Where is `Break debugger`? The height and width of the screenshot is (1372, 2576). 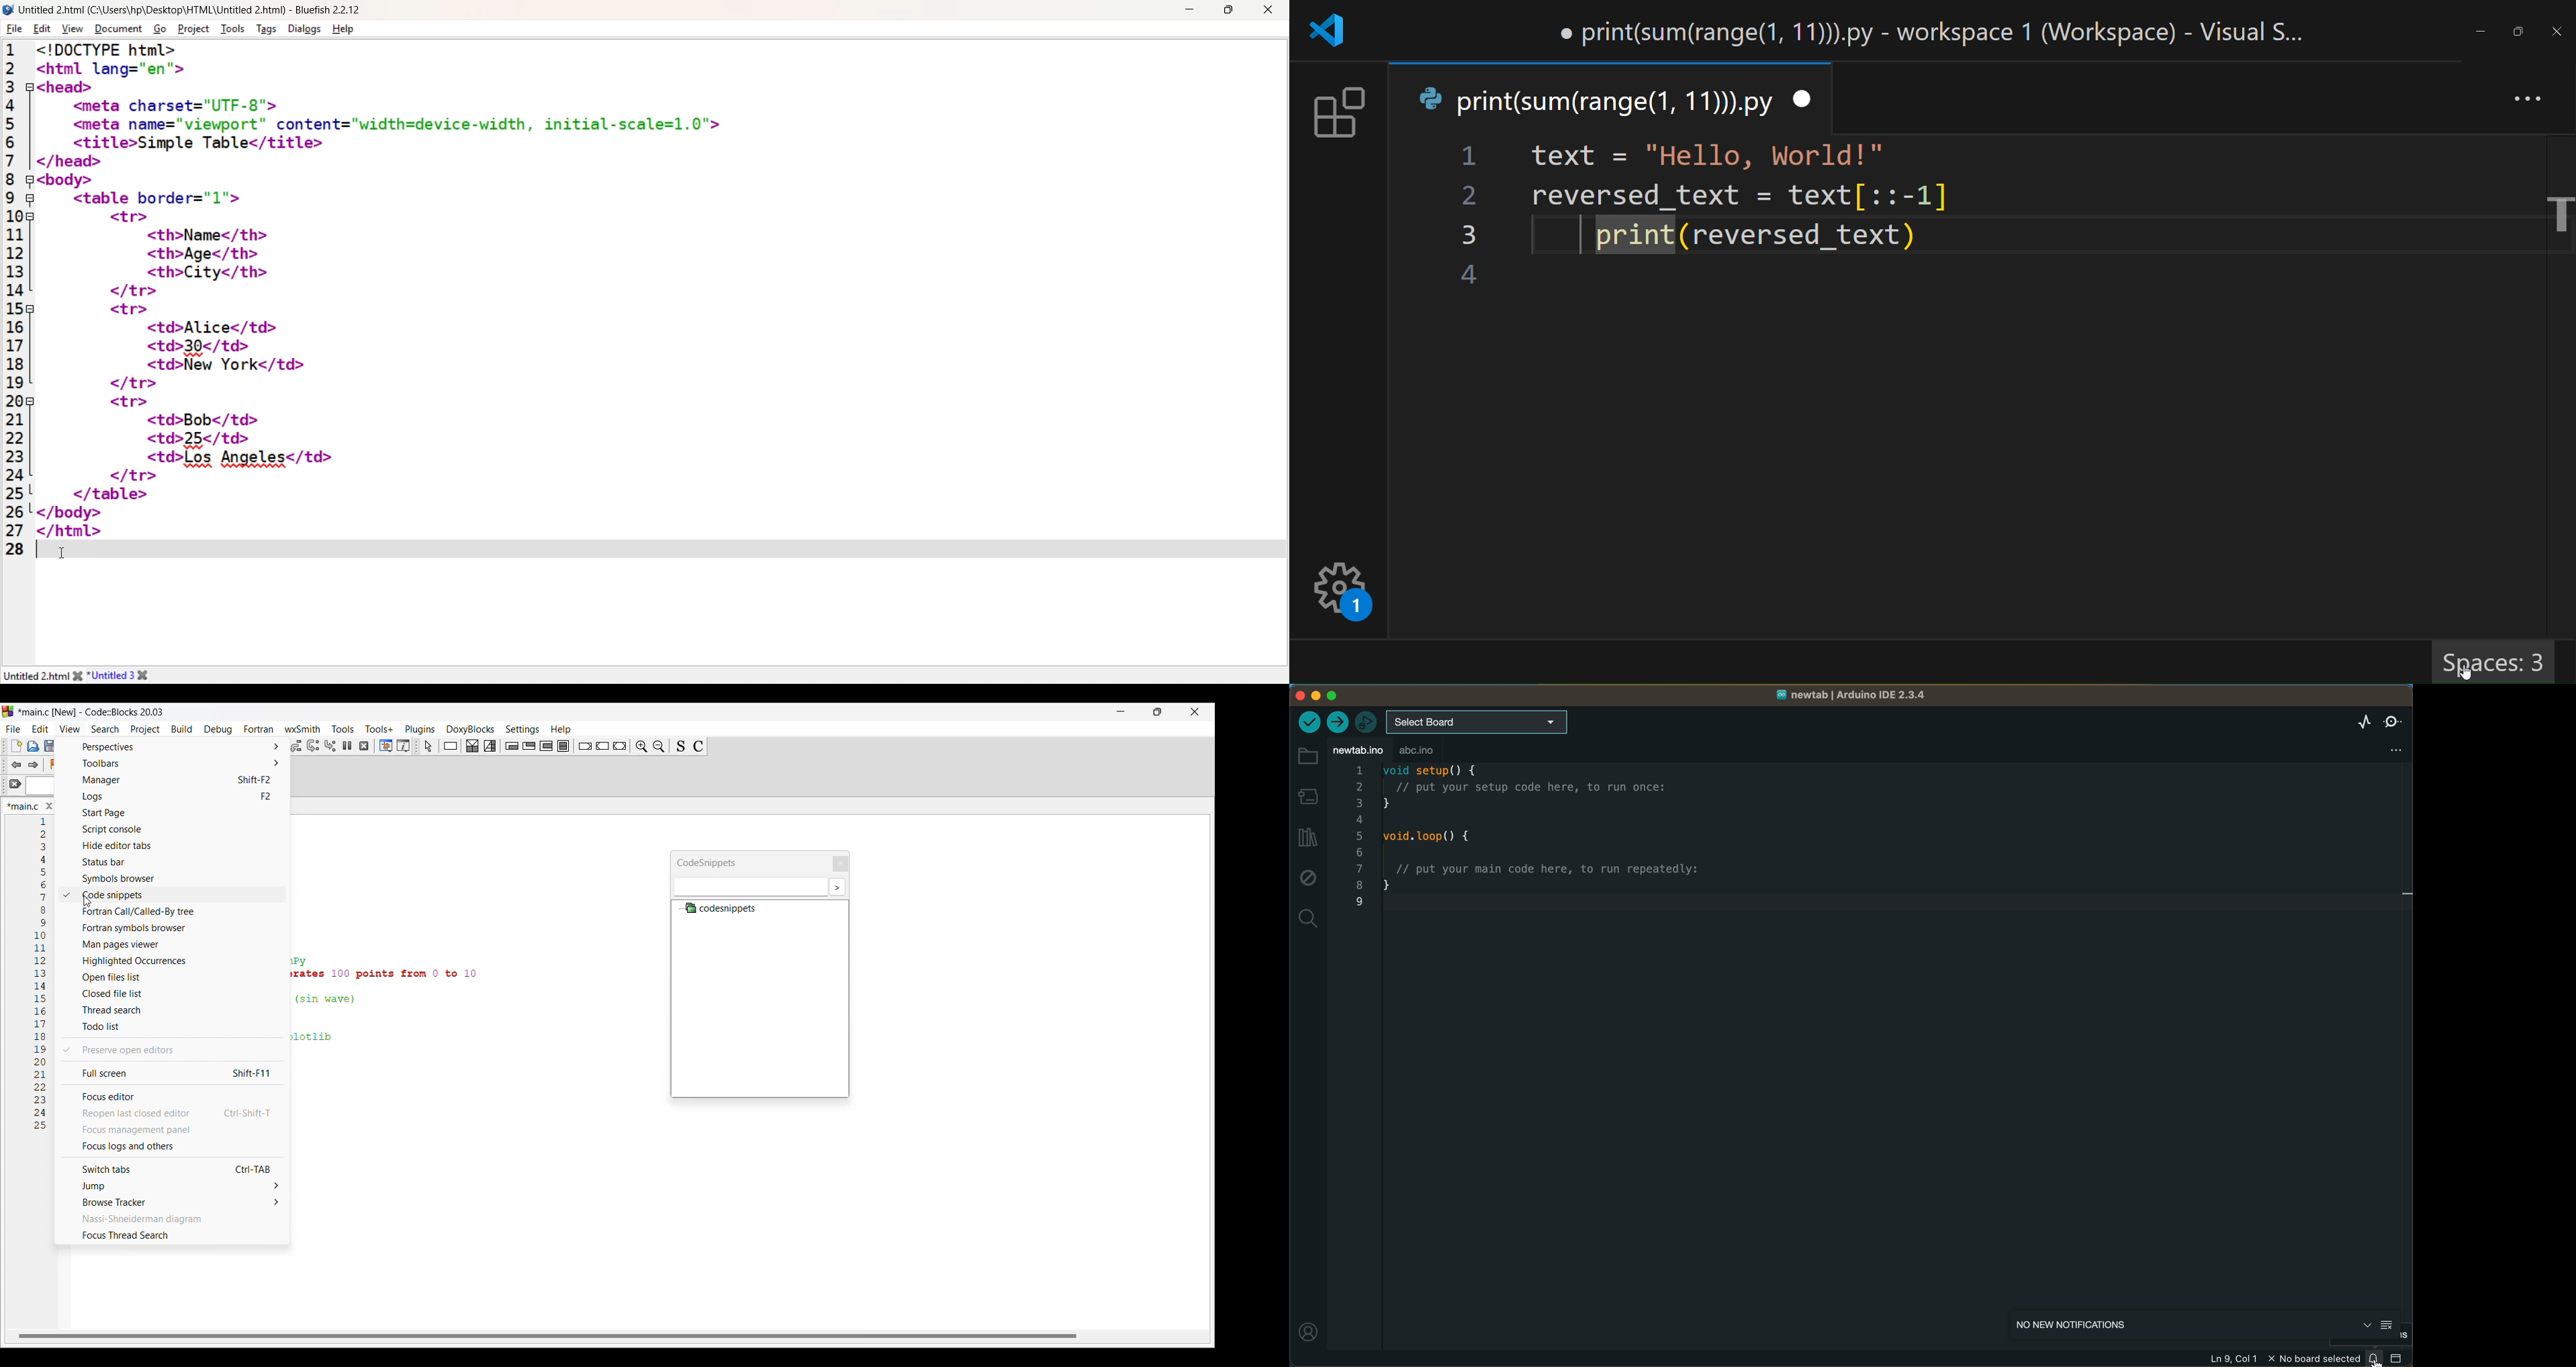 Break debugger is located at coordinates (347, 745).